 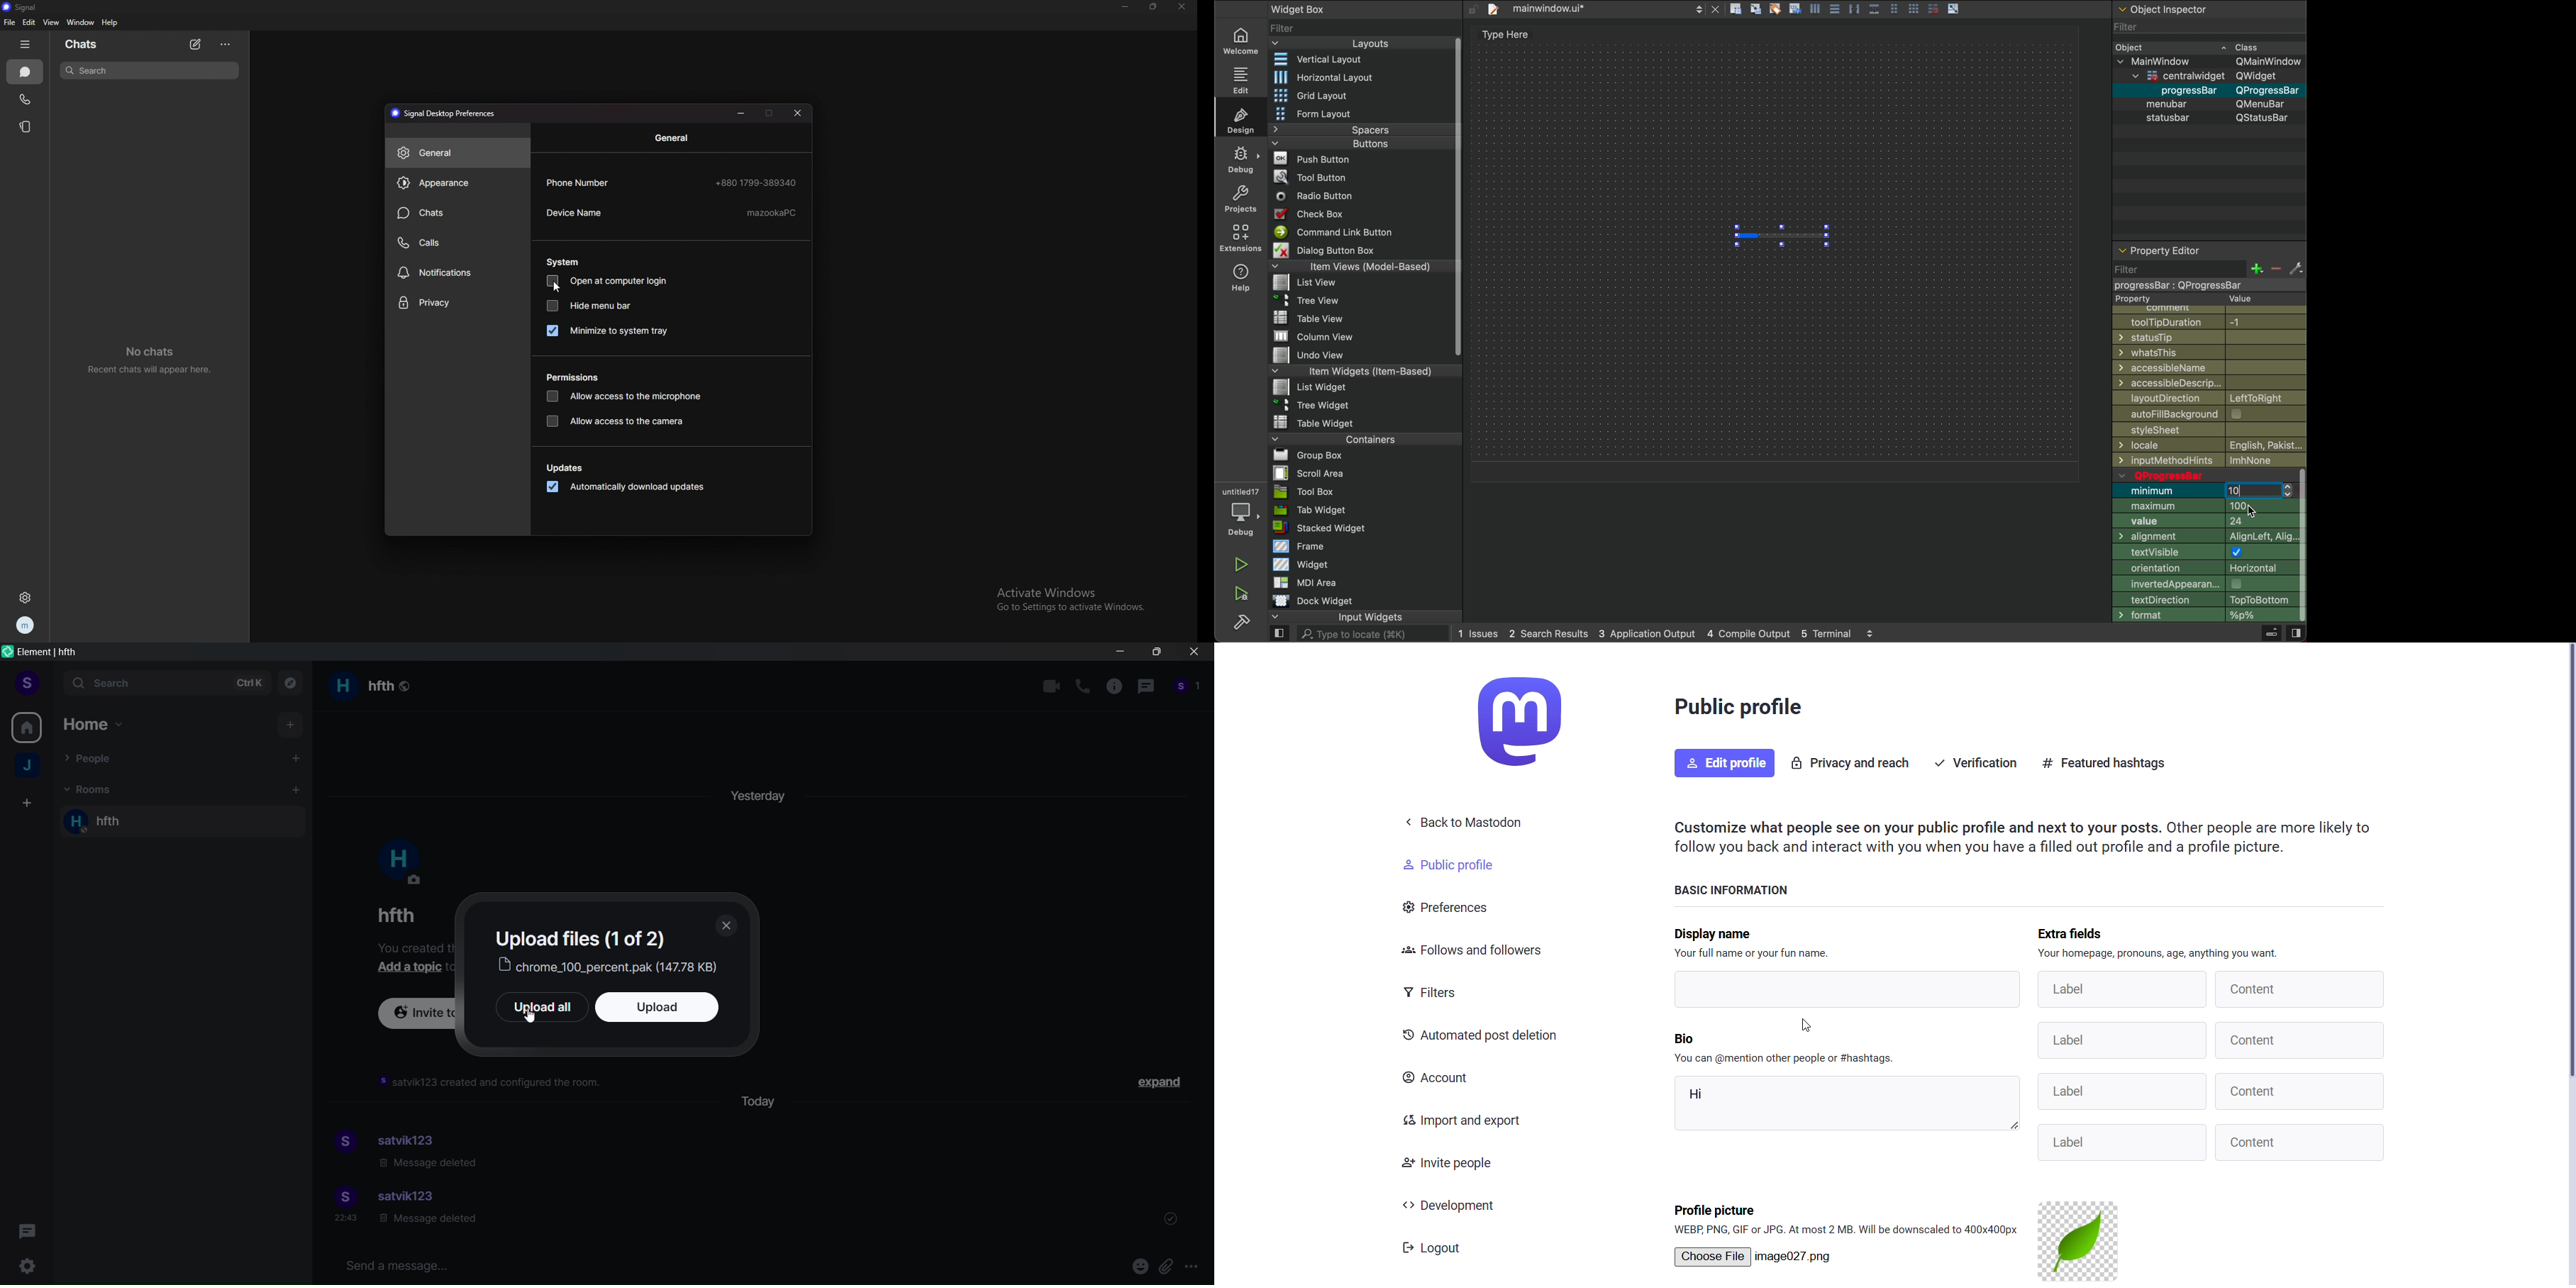 What do you see at coordinates (1435, 1249) in the screenshot?
I see `Logout` at bounding box center [1435, 1249].